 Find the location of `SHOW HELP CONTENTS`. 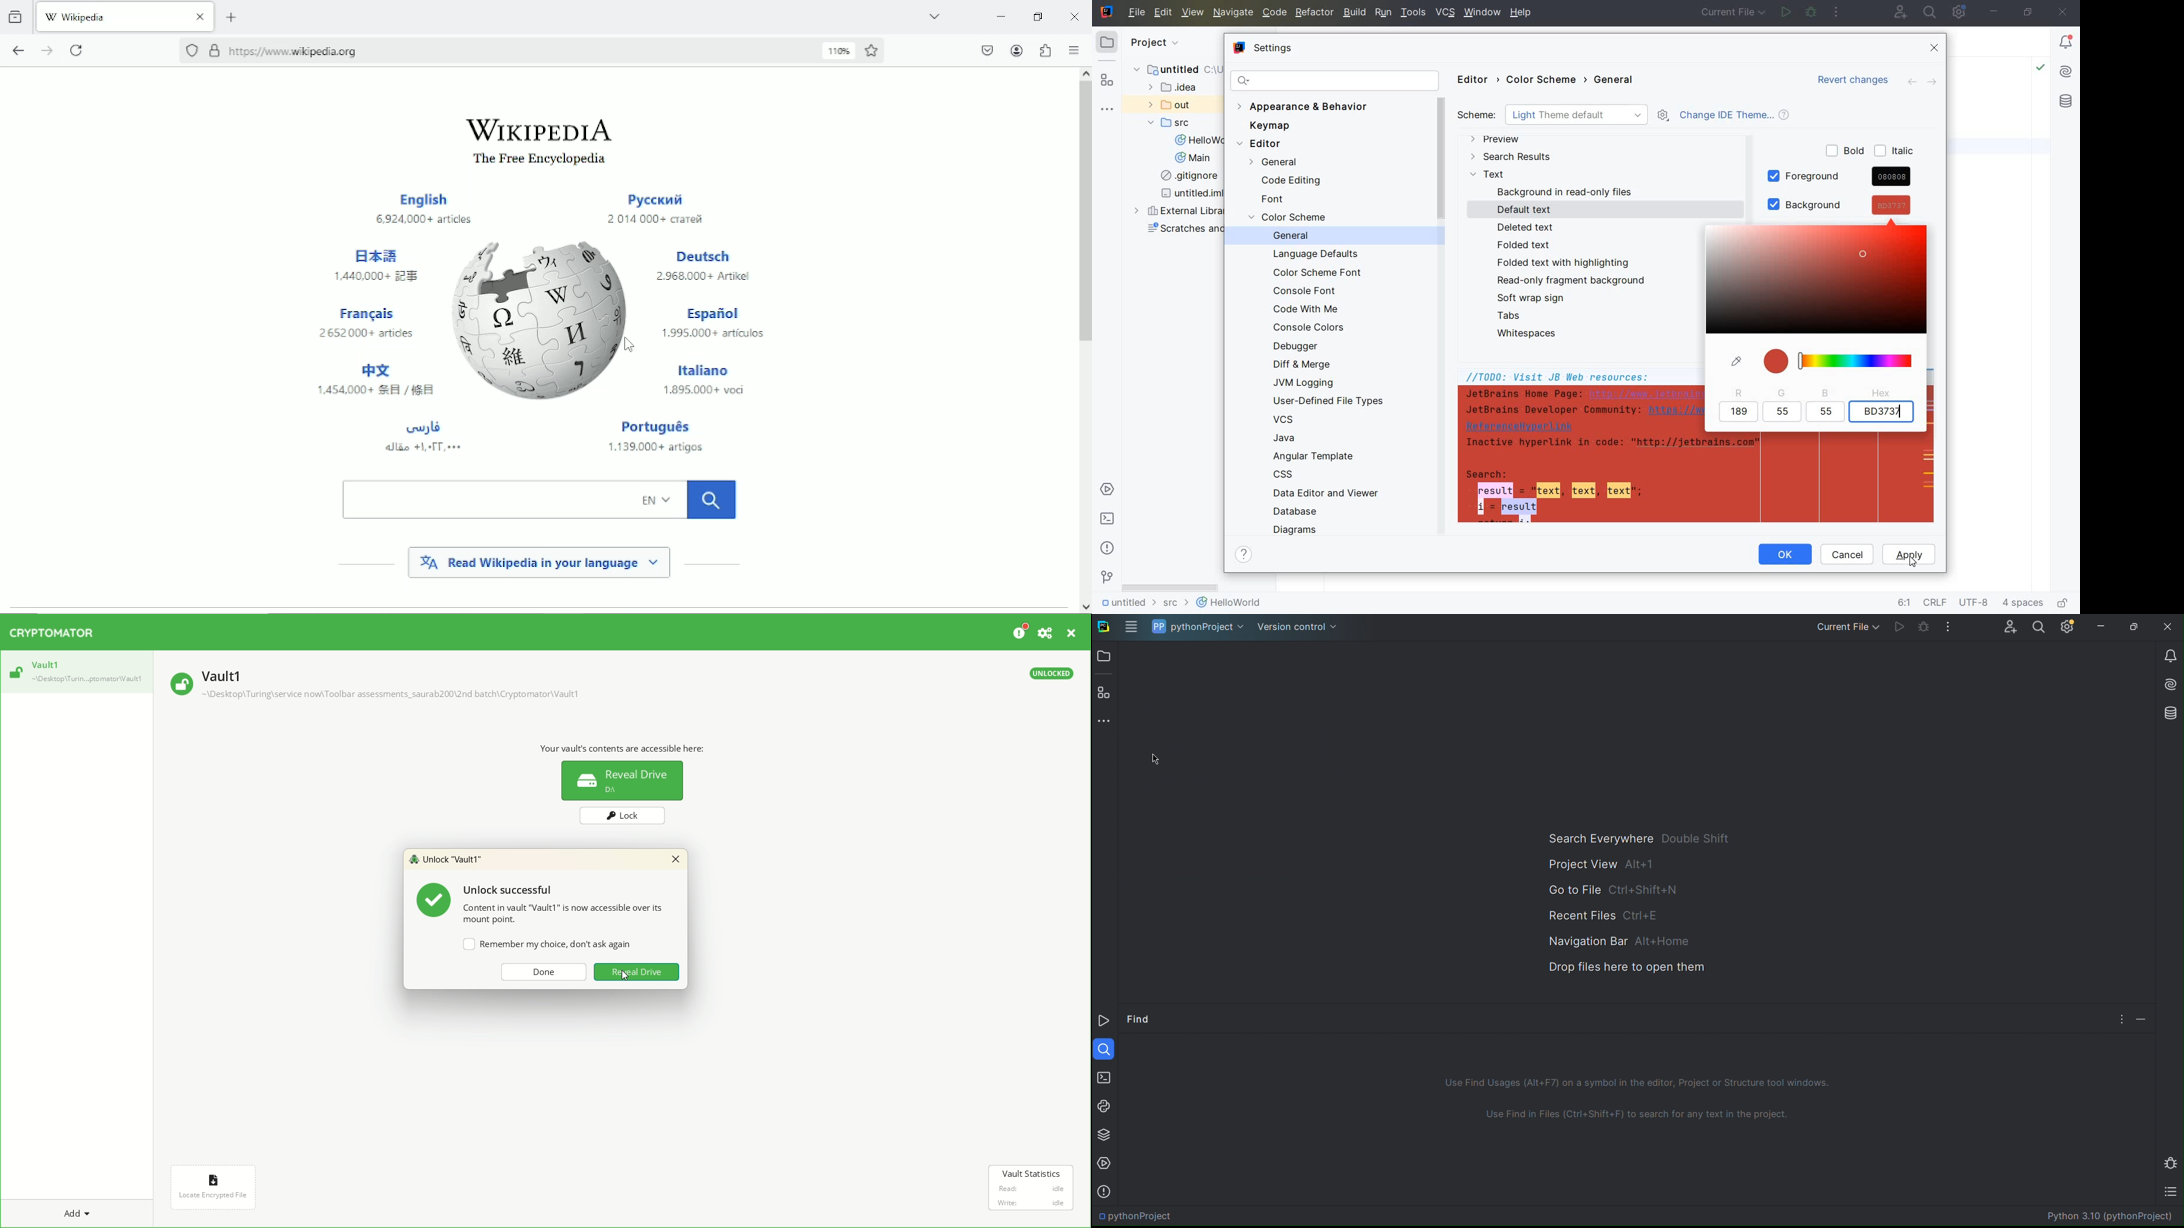

SHOW HELP CONTENTS is located at coordinates (1246, 556).